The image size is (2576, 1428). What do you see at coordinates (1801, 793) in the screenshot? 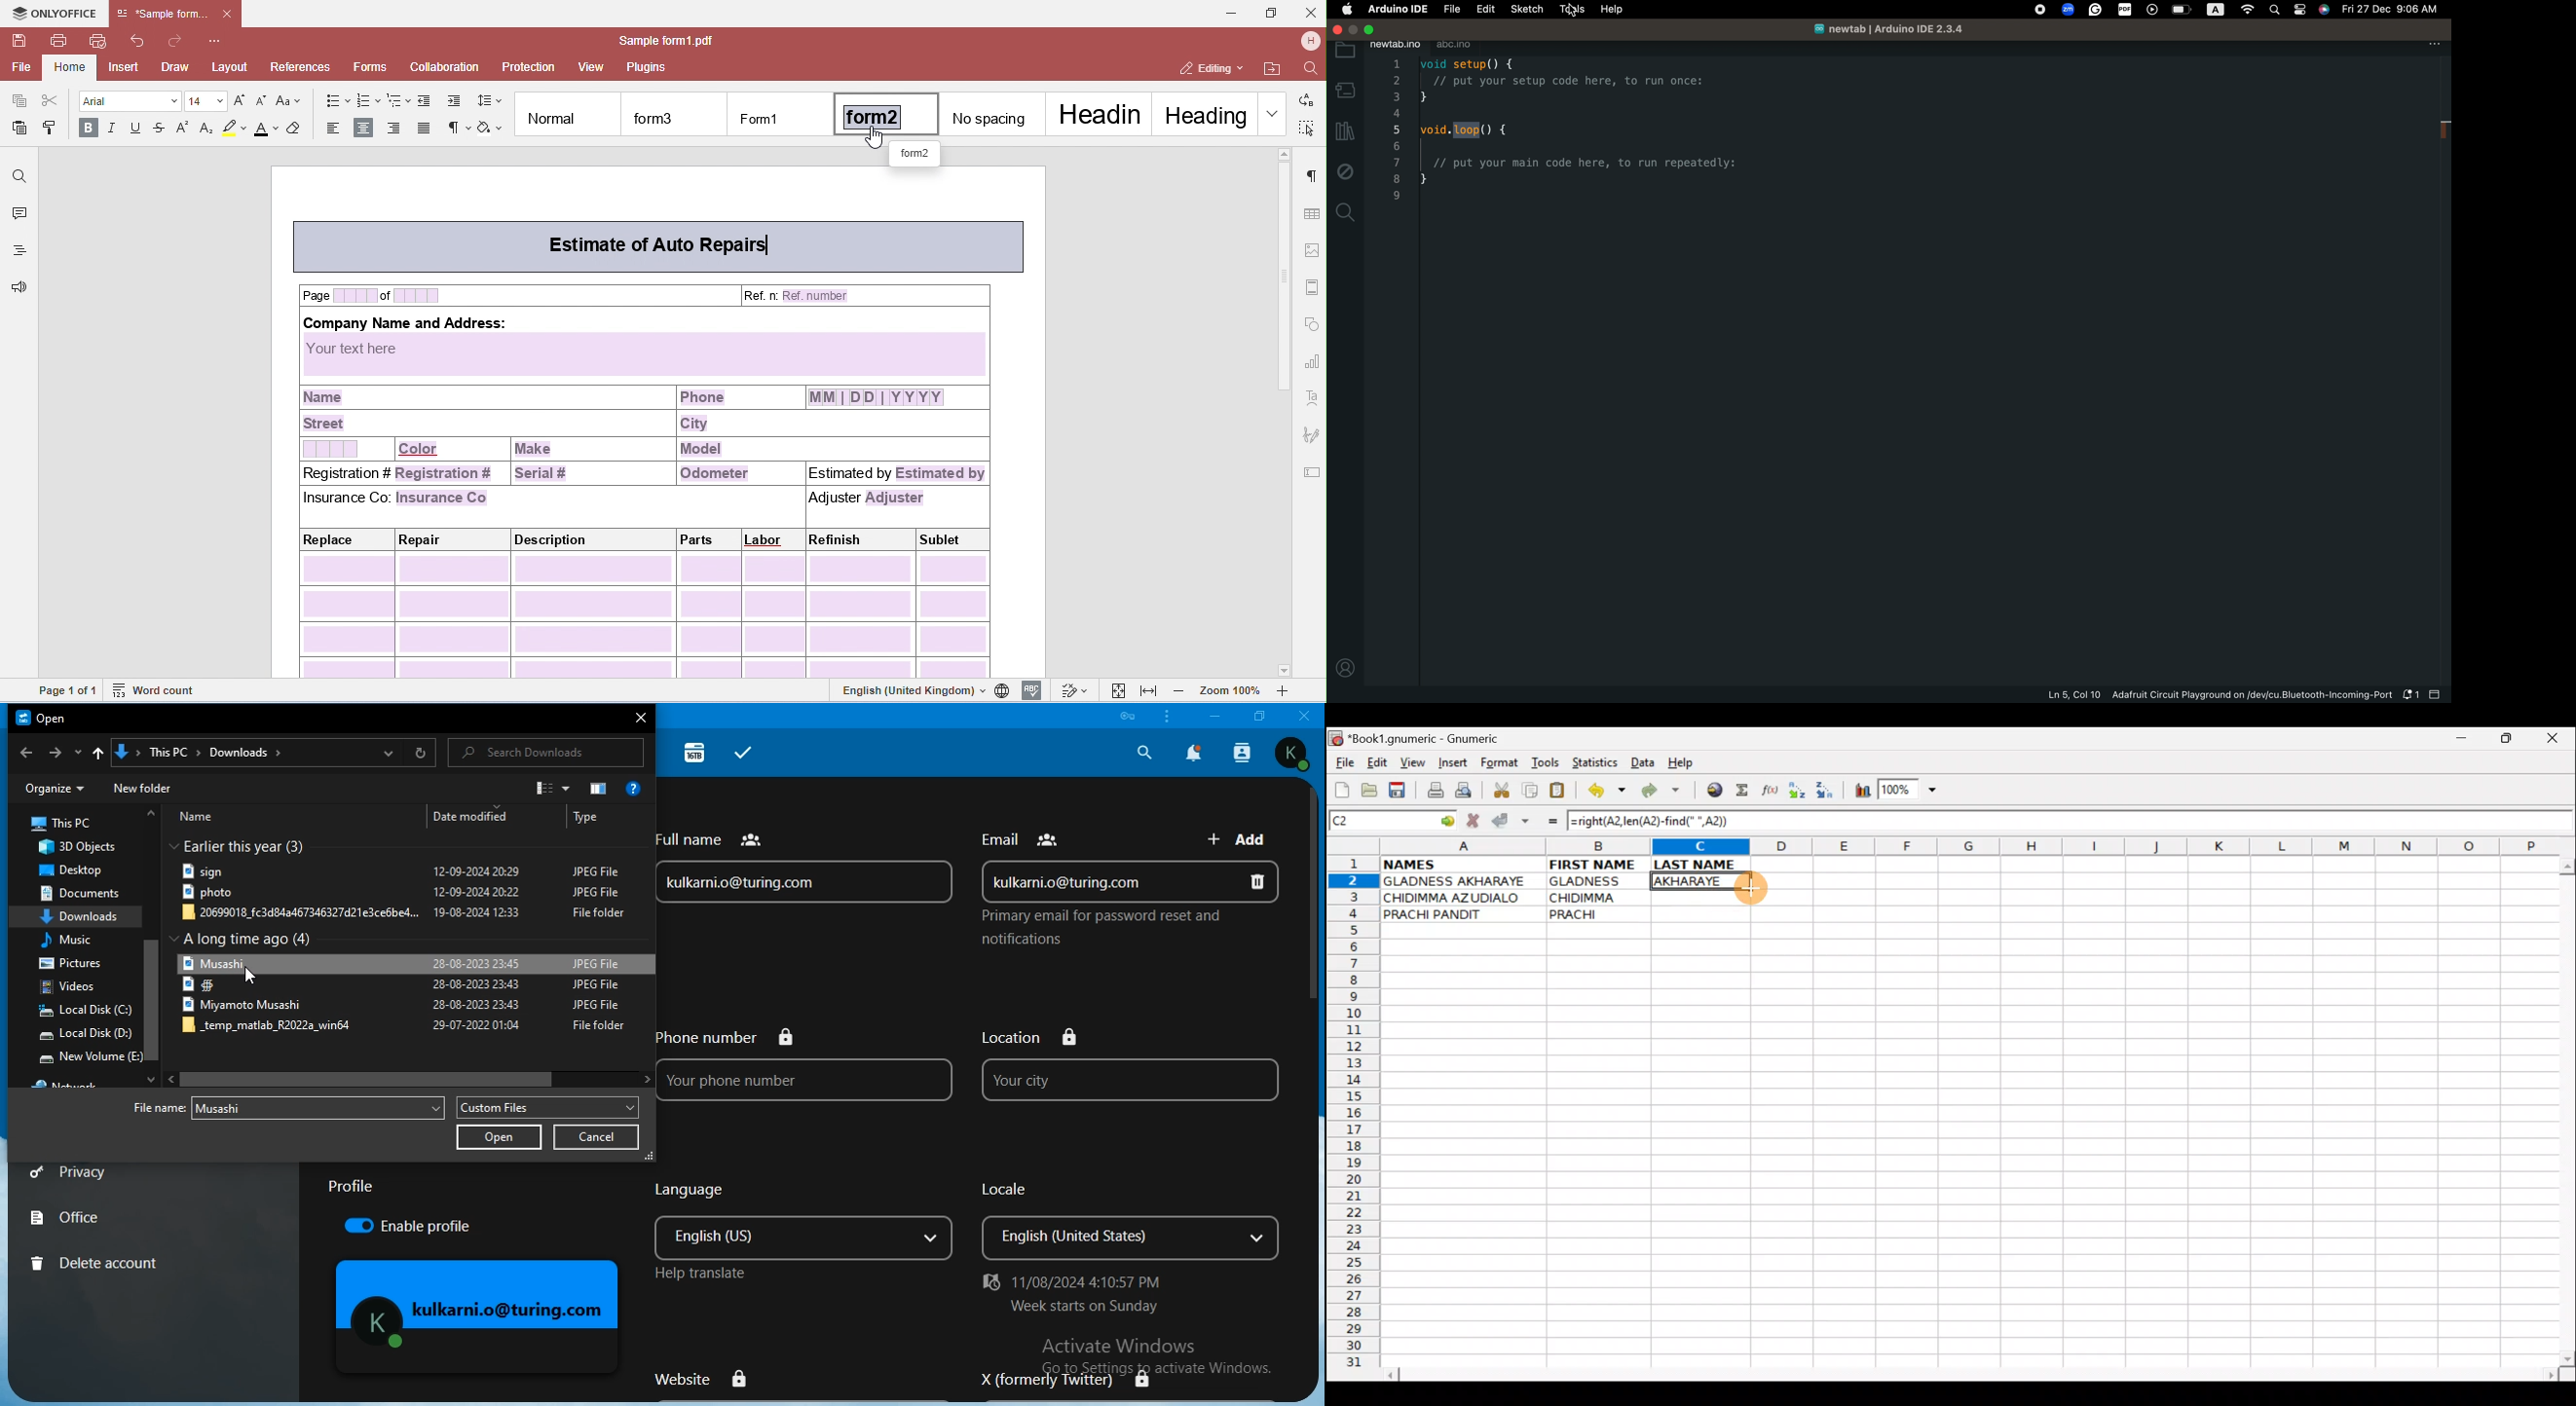
I see `Sort Ascending order` at bounding box center [1801, 793].